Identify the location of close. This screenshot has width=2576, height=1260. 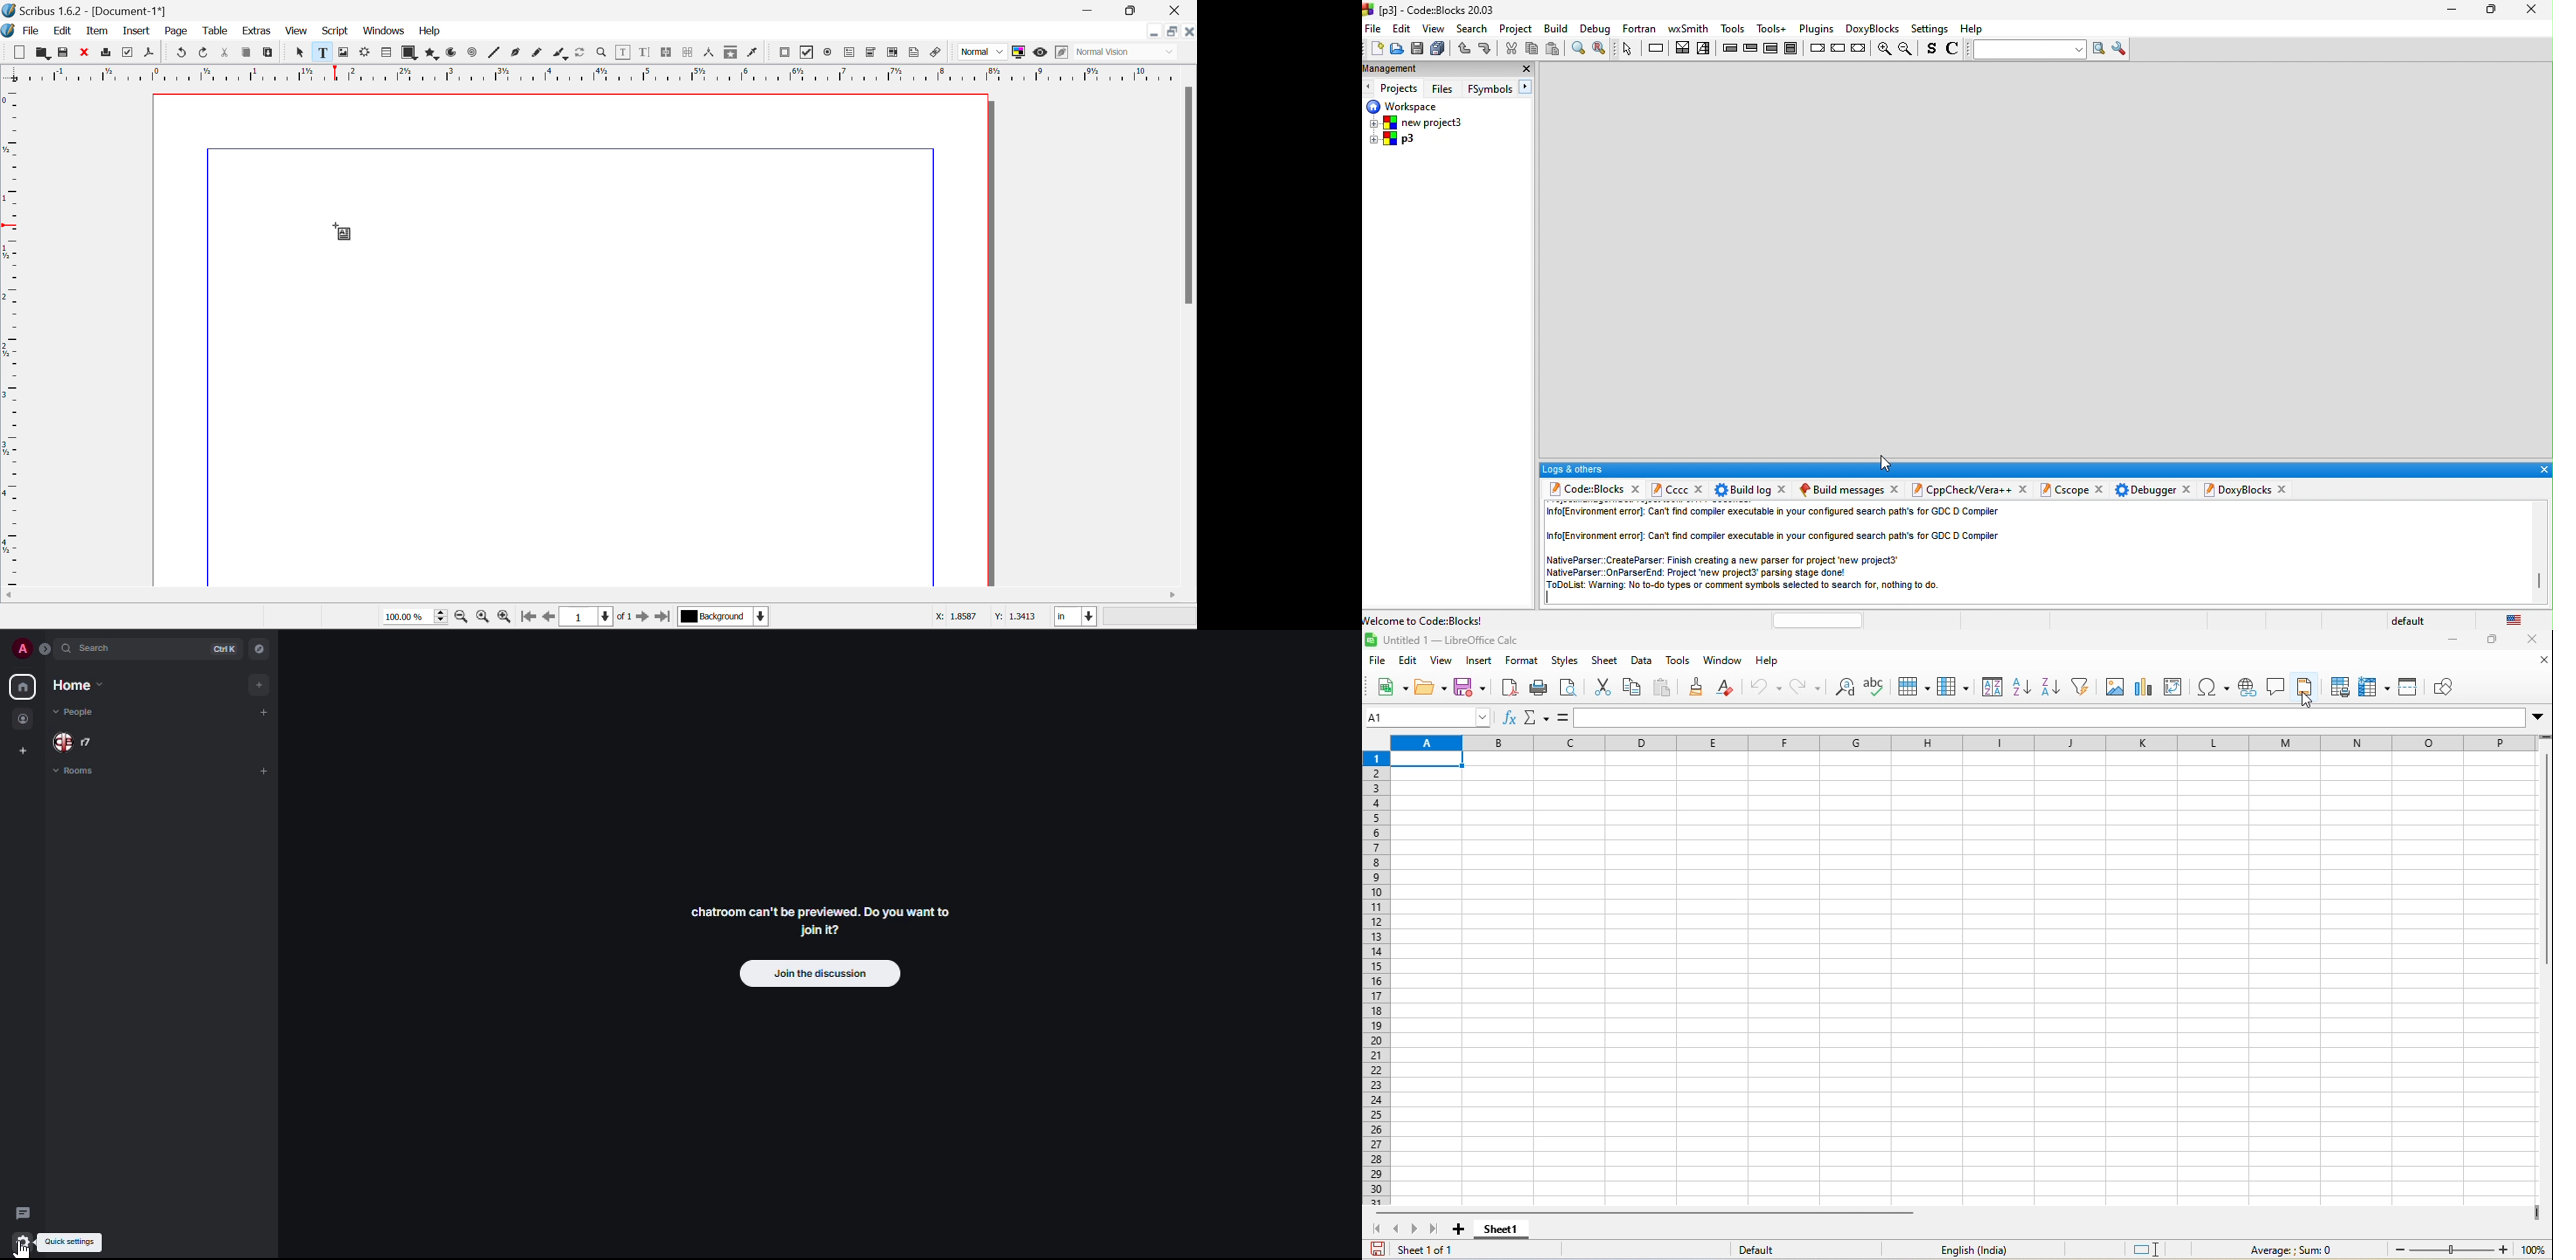
(1898, 488).